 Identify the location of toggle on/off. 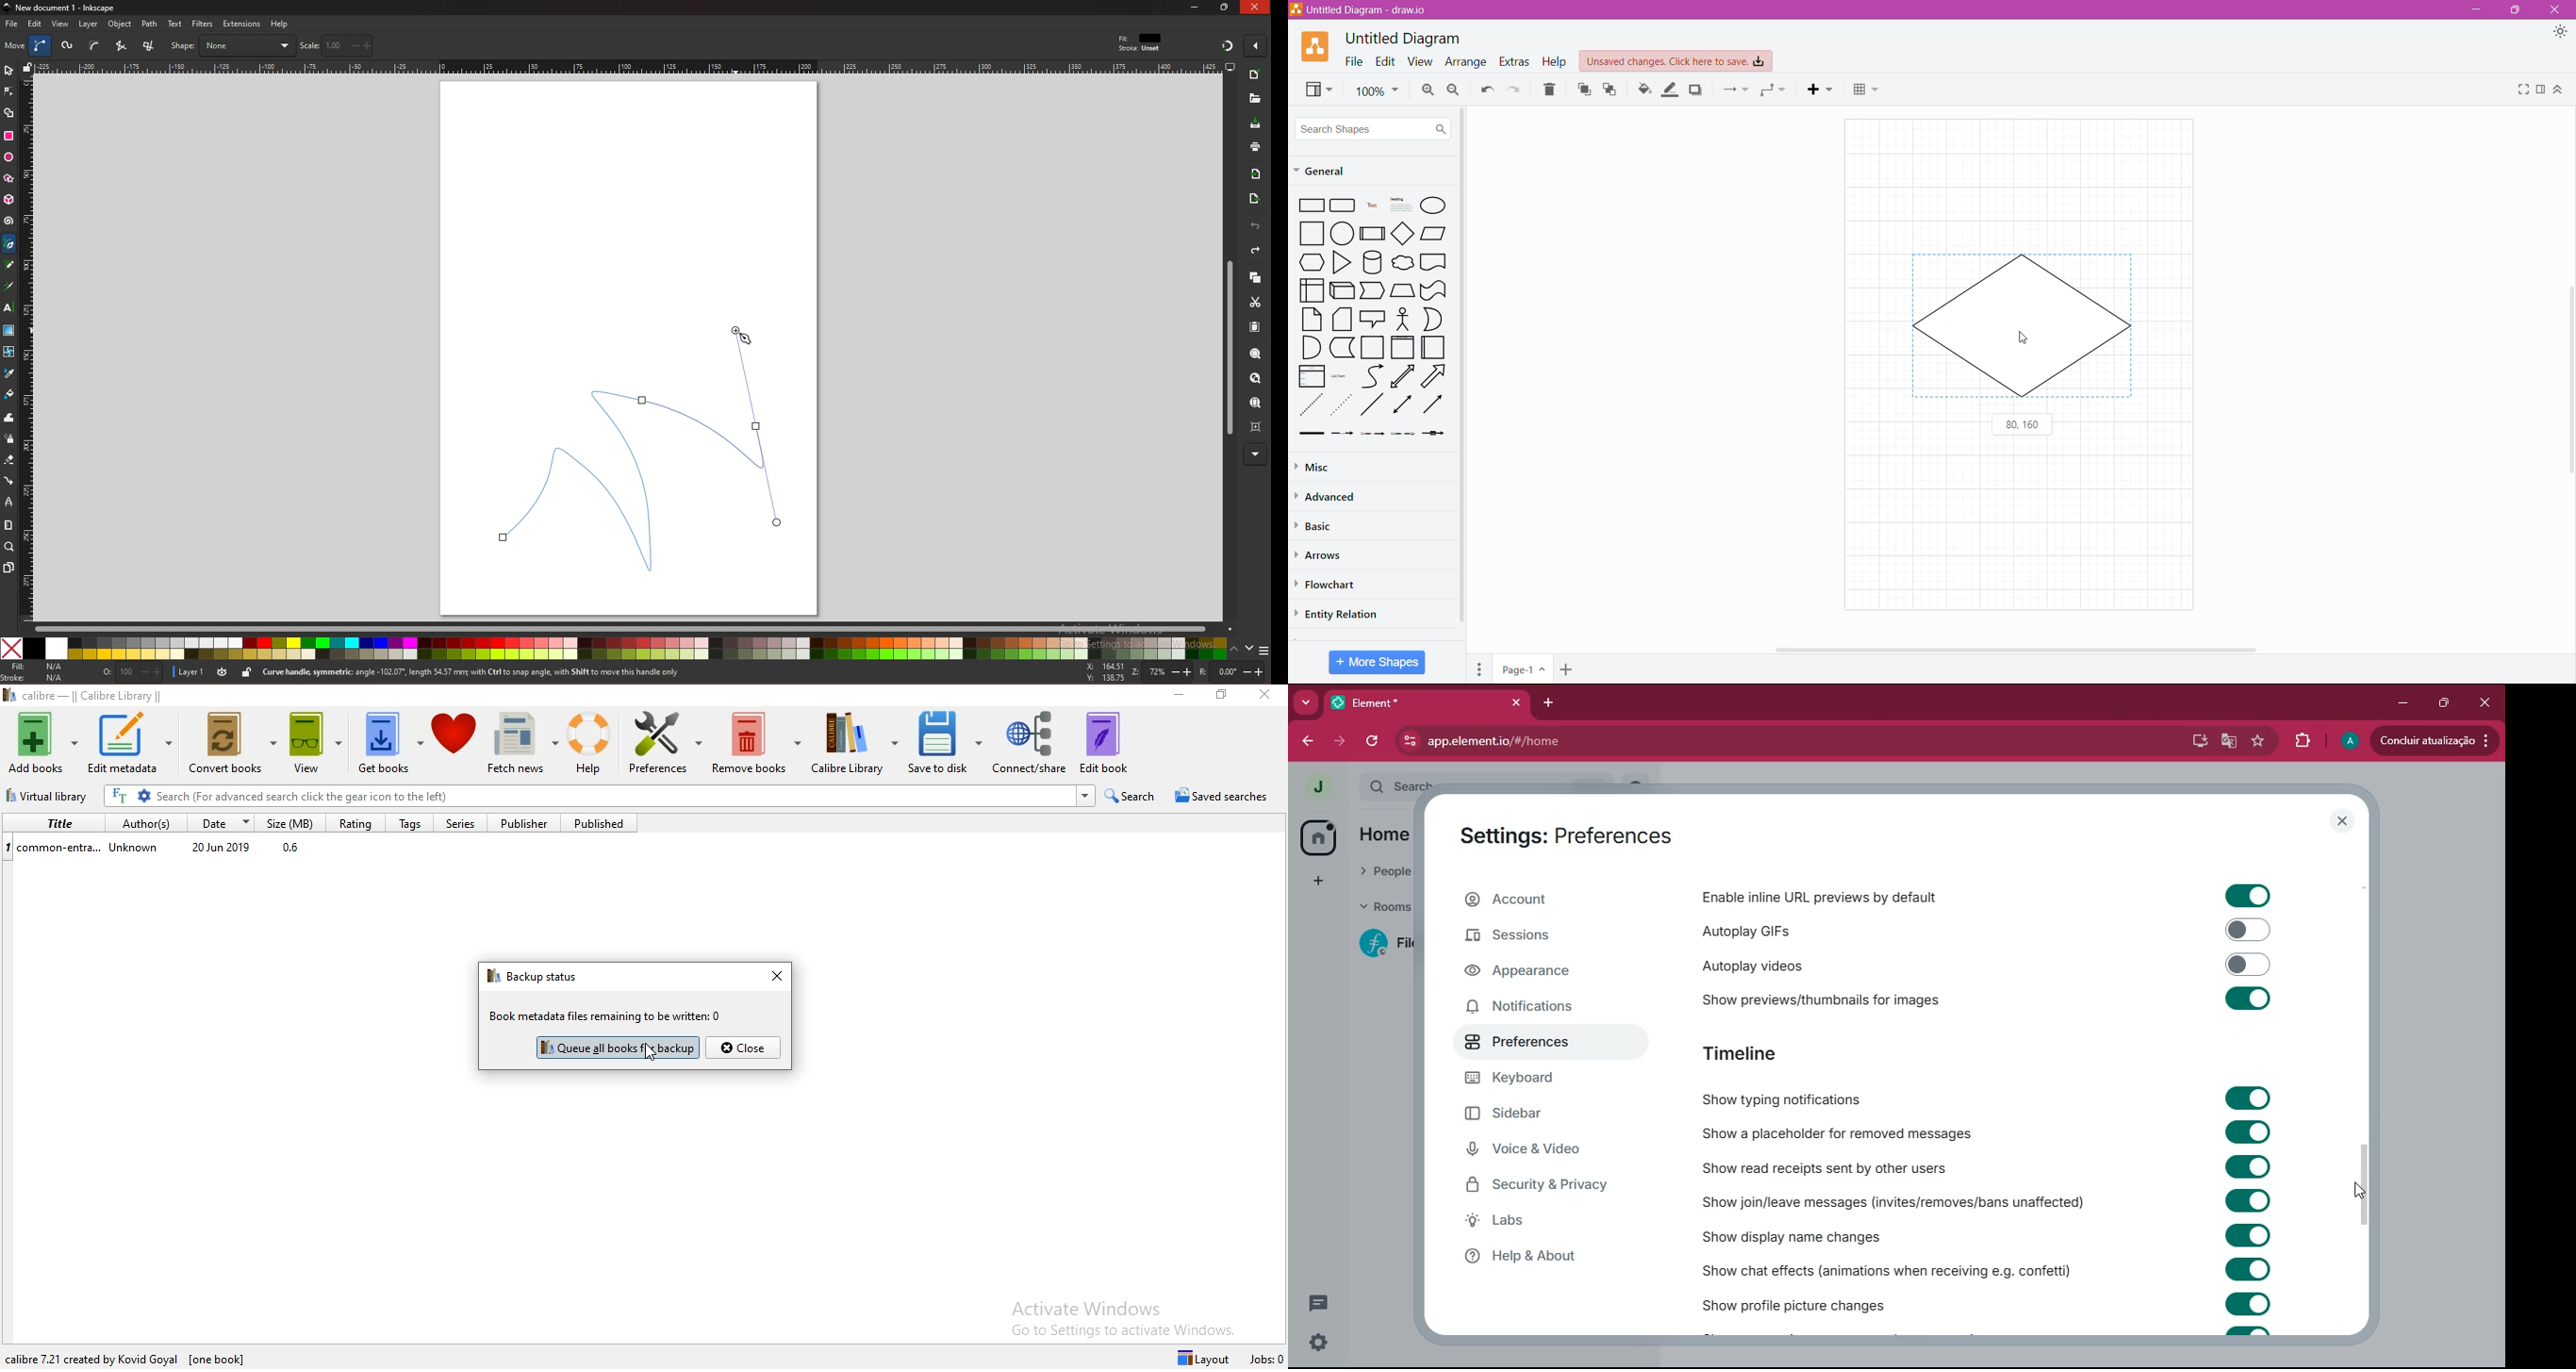
(2250, 1132).